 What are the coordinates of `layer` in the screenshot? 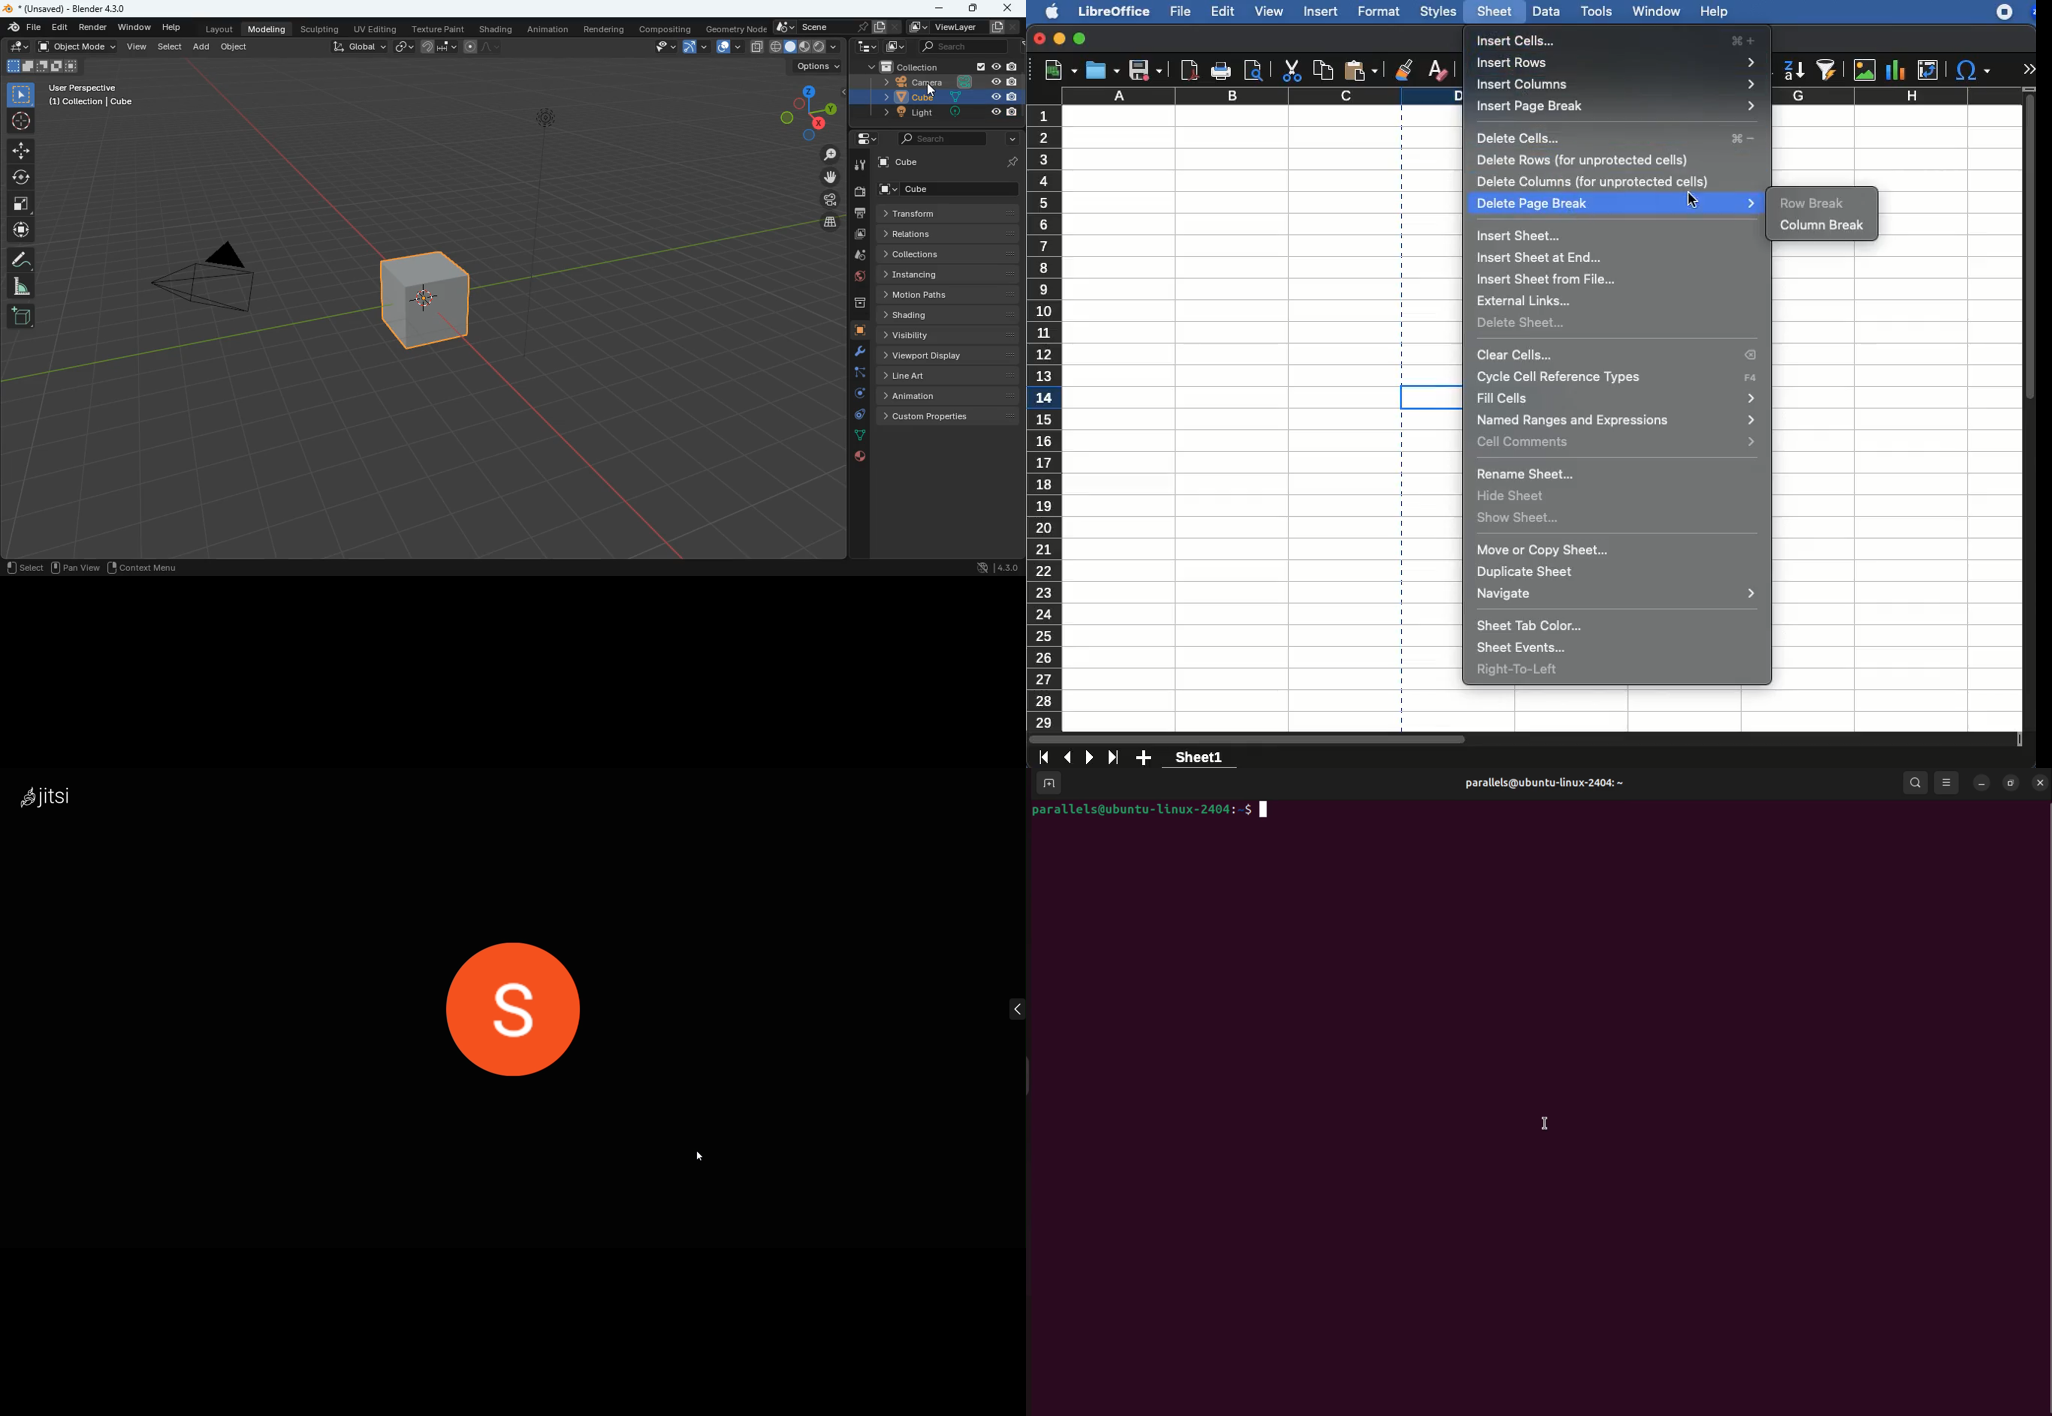 It's located at (825, 222).